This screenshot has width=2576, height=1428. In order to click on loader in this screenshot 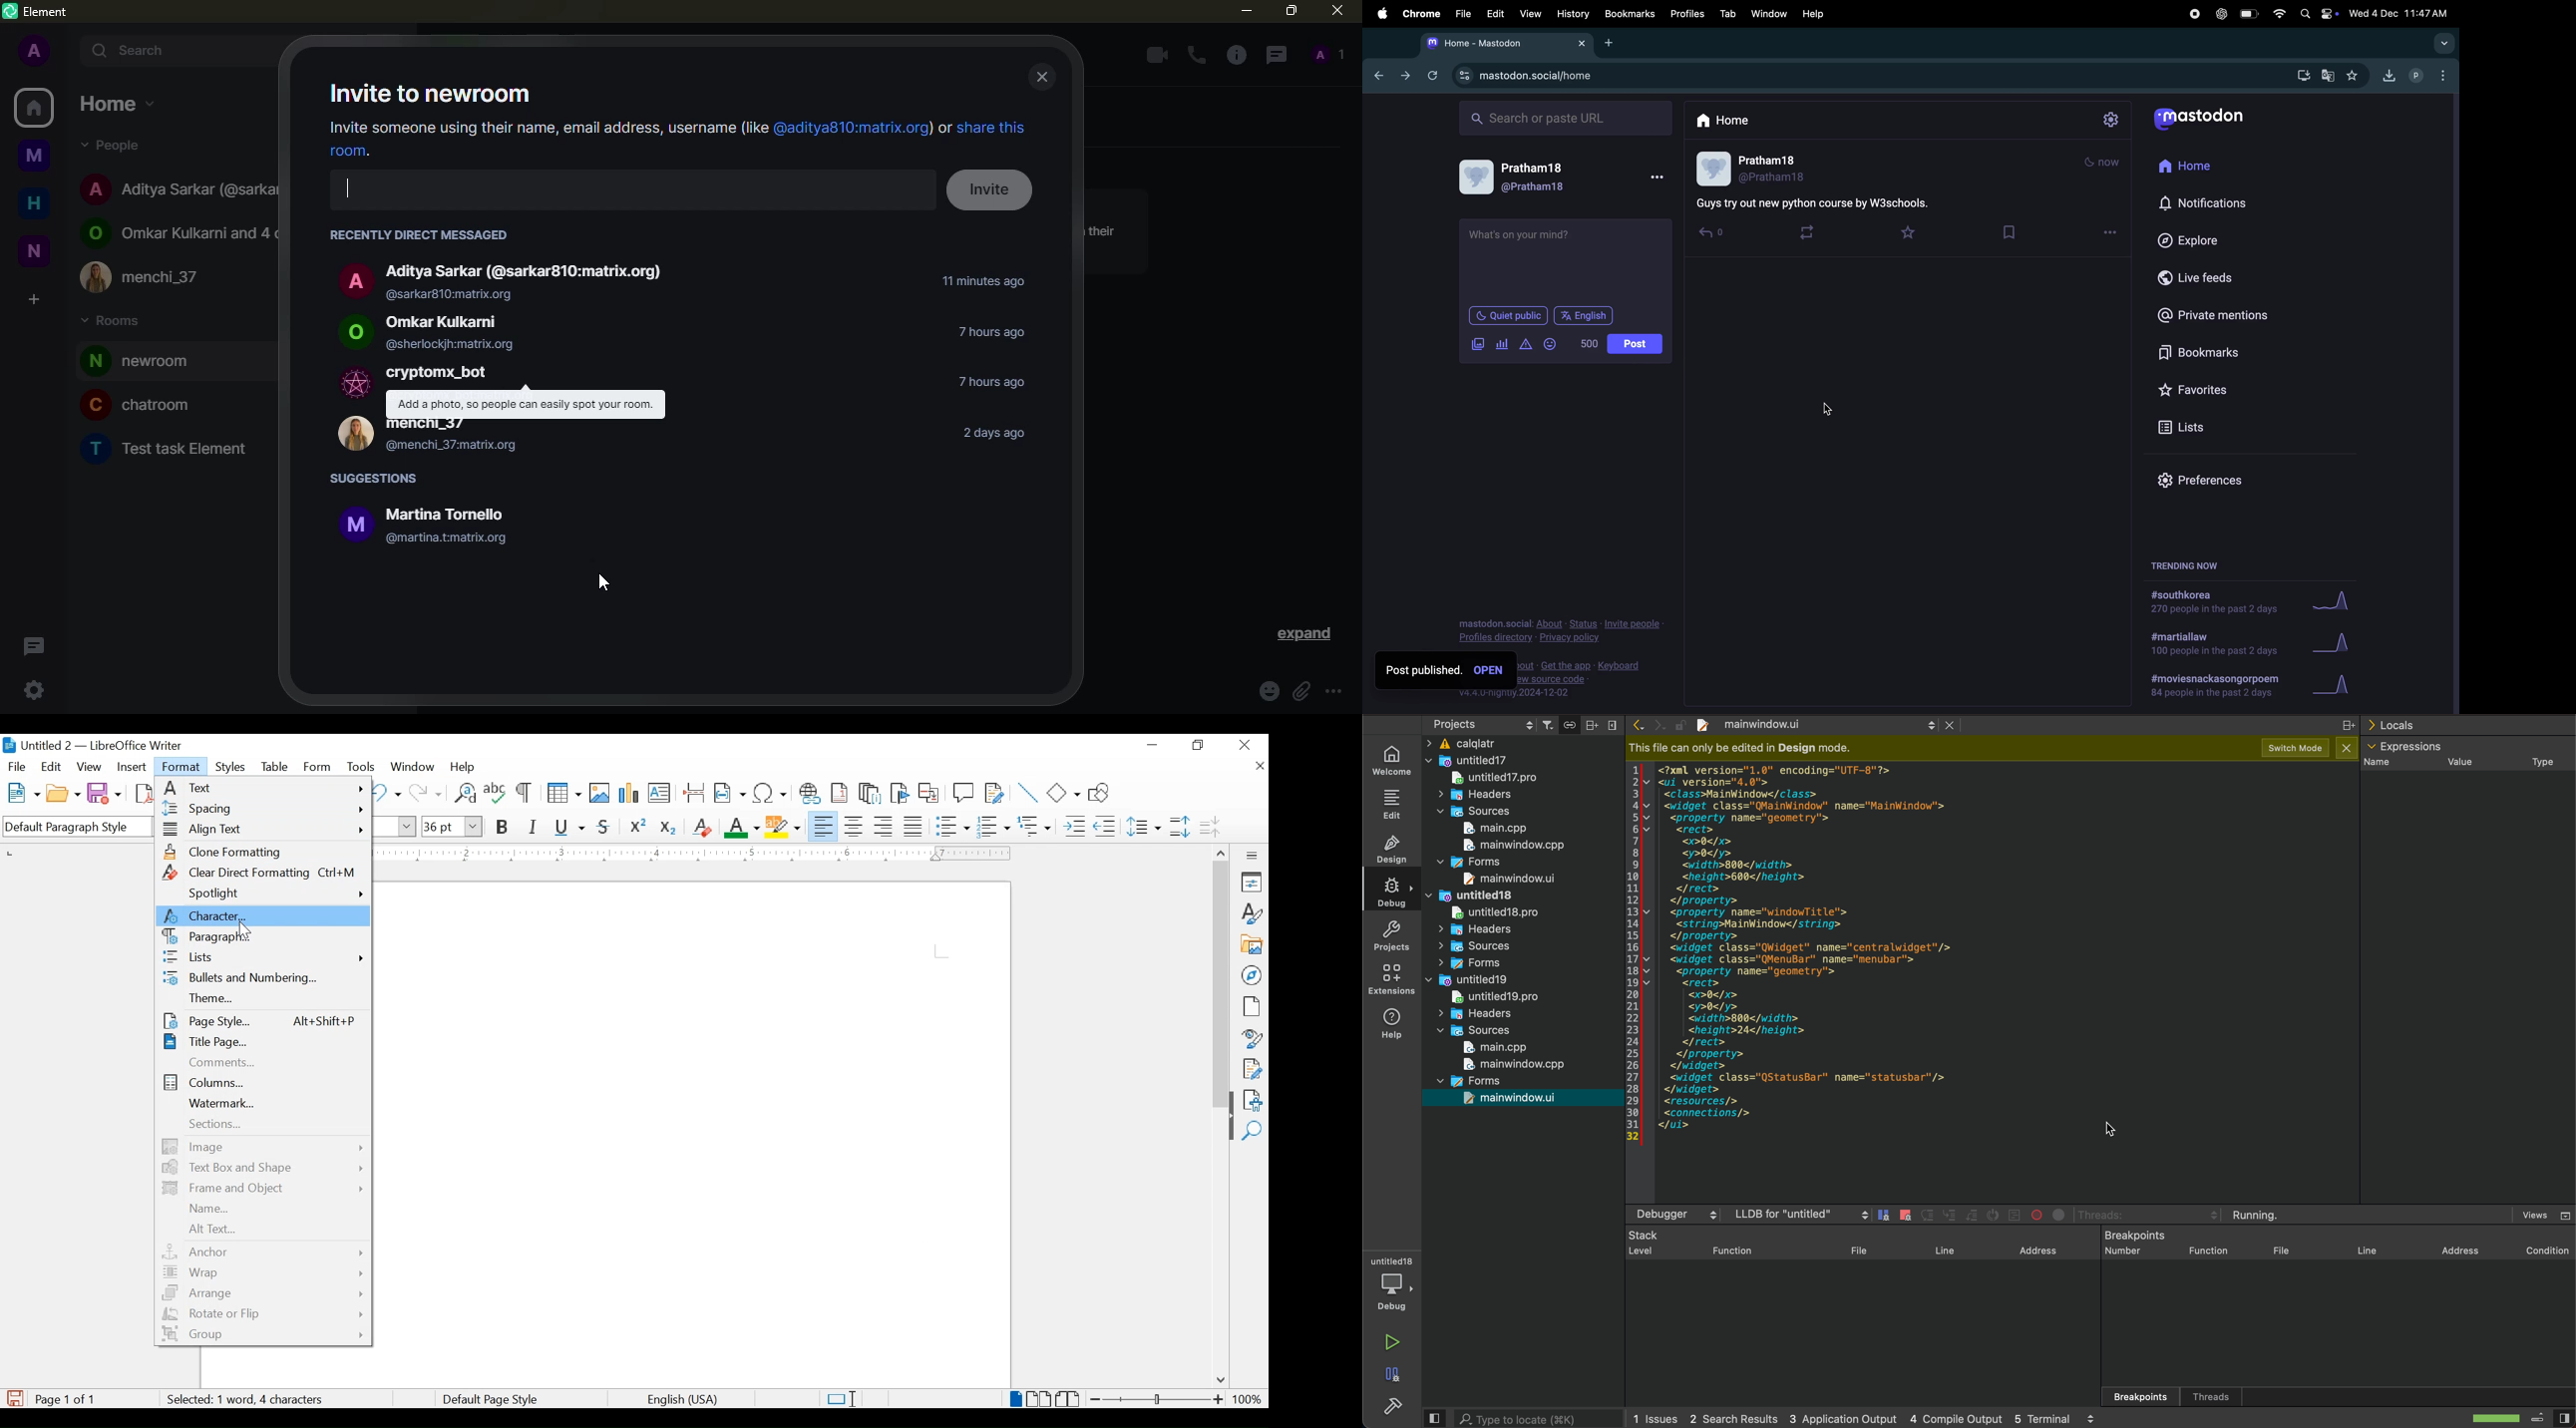, I will do `click(2499, 1419)`.